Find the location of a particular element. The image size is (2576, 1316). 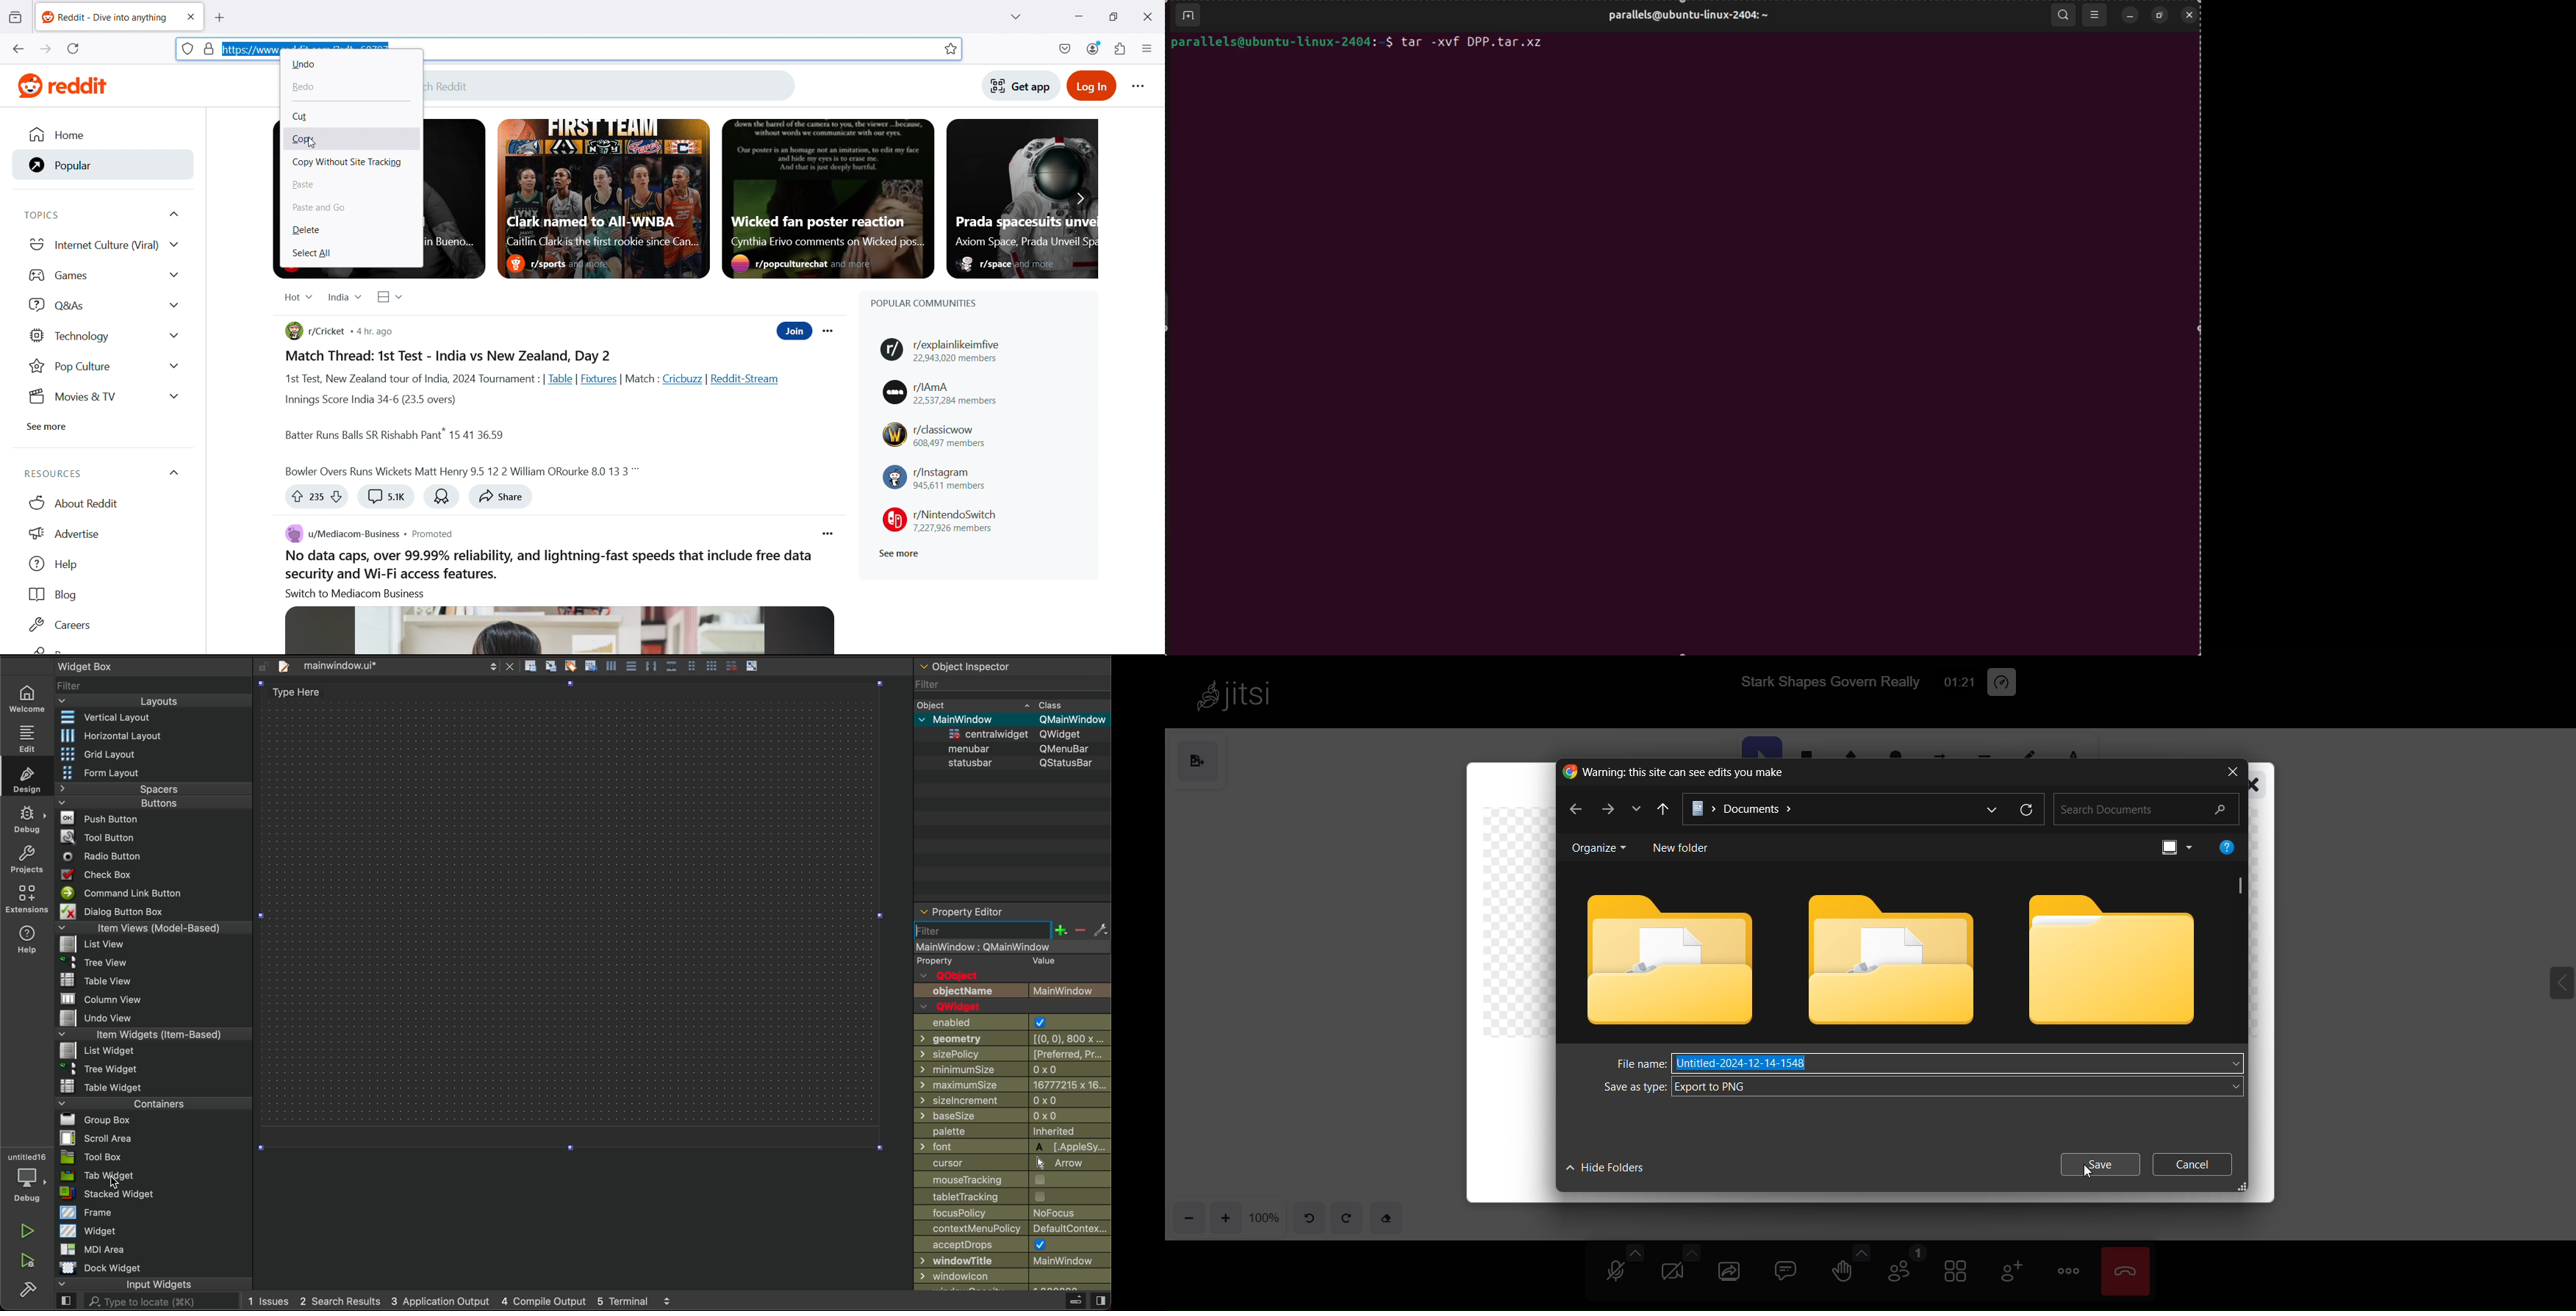

welcome is located at coordinates (25, 699).